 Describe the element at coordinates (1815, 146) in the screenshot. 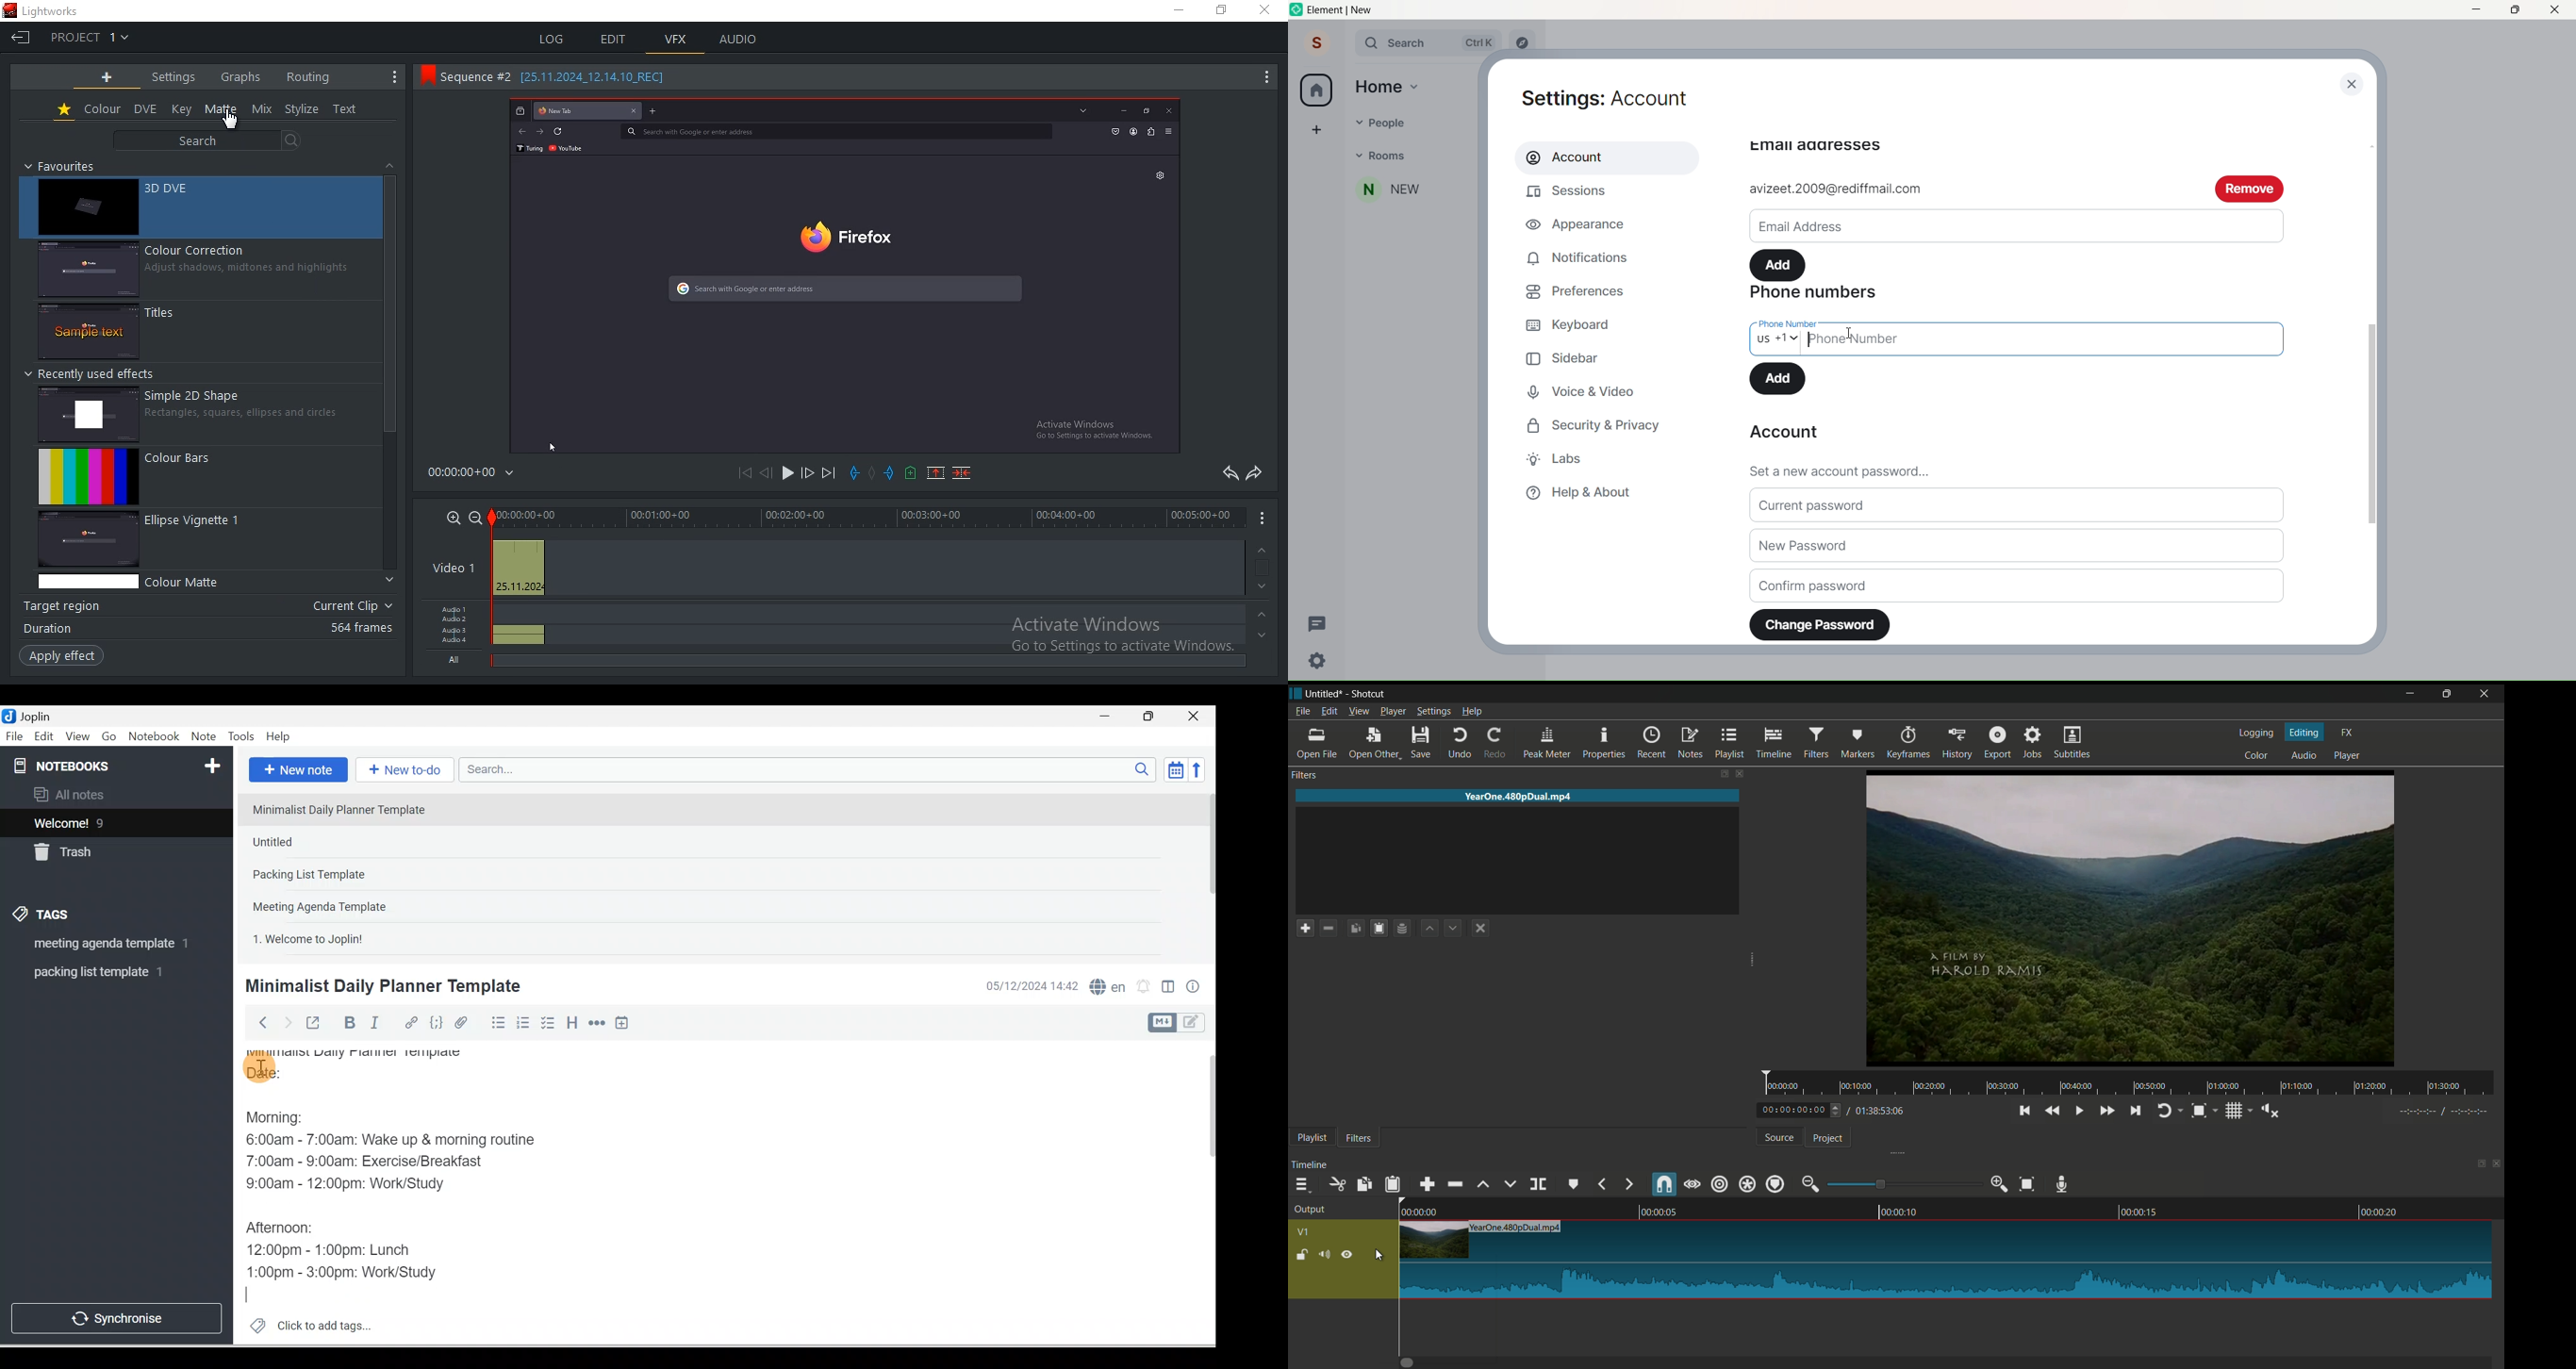

I see `email adressess` at that location.